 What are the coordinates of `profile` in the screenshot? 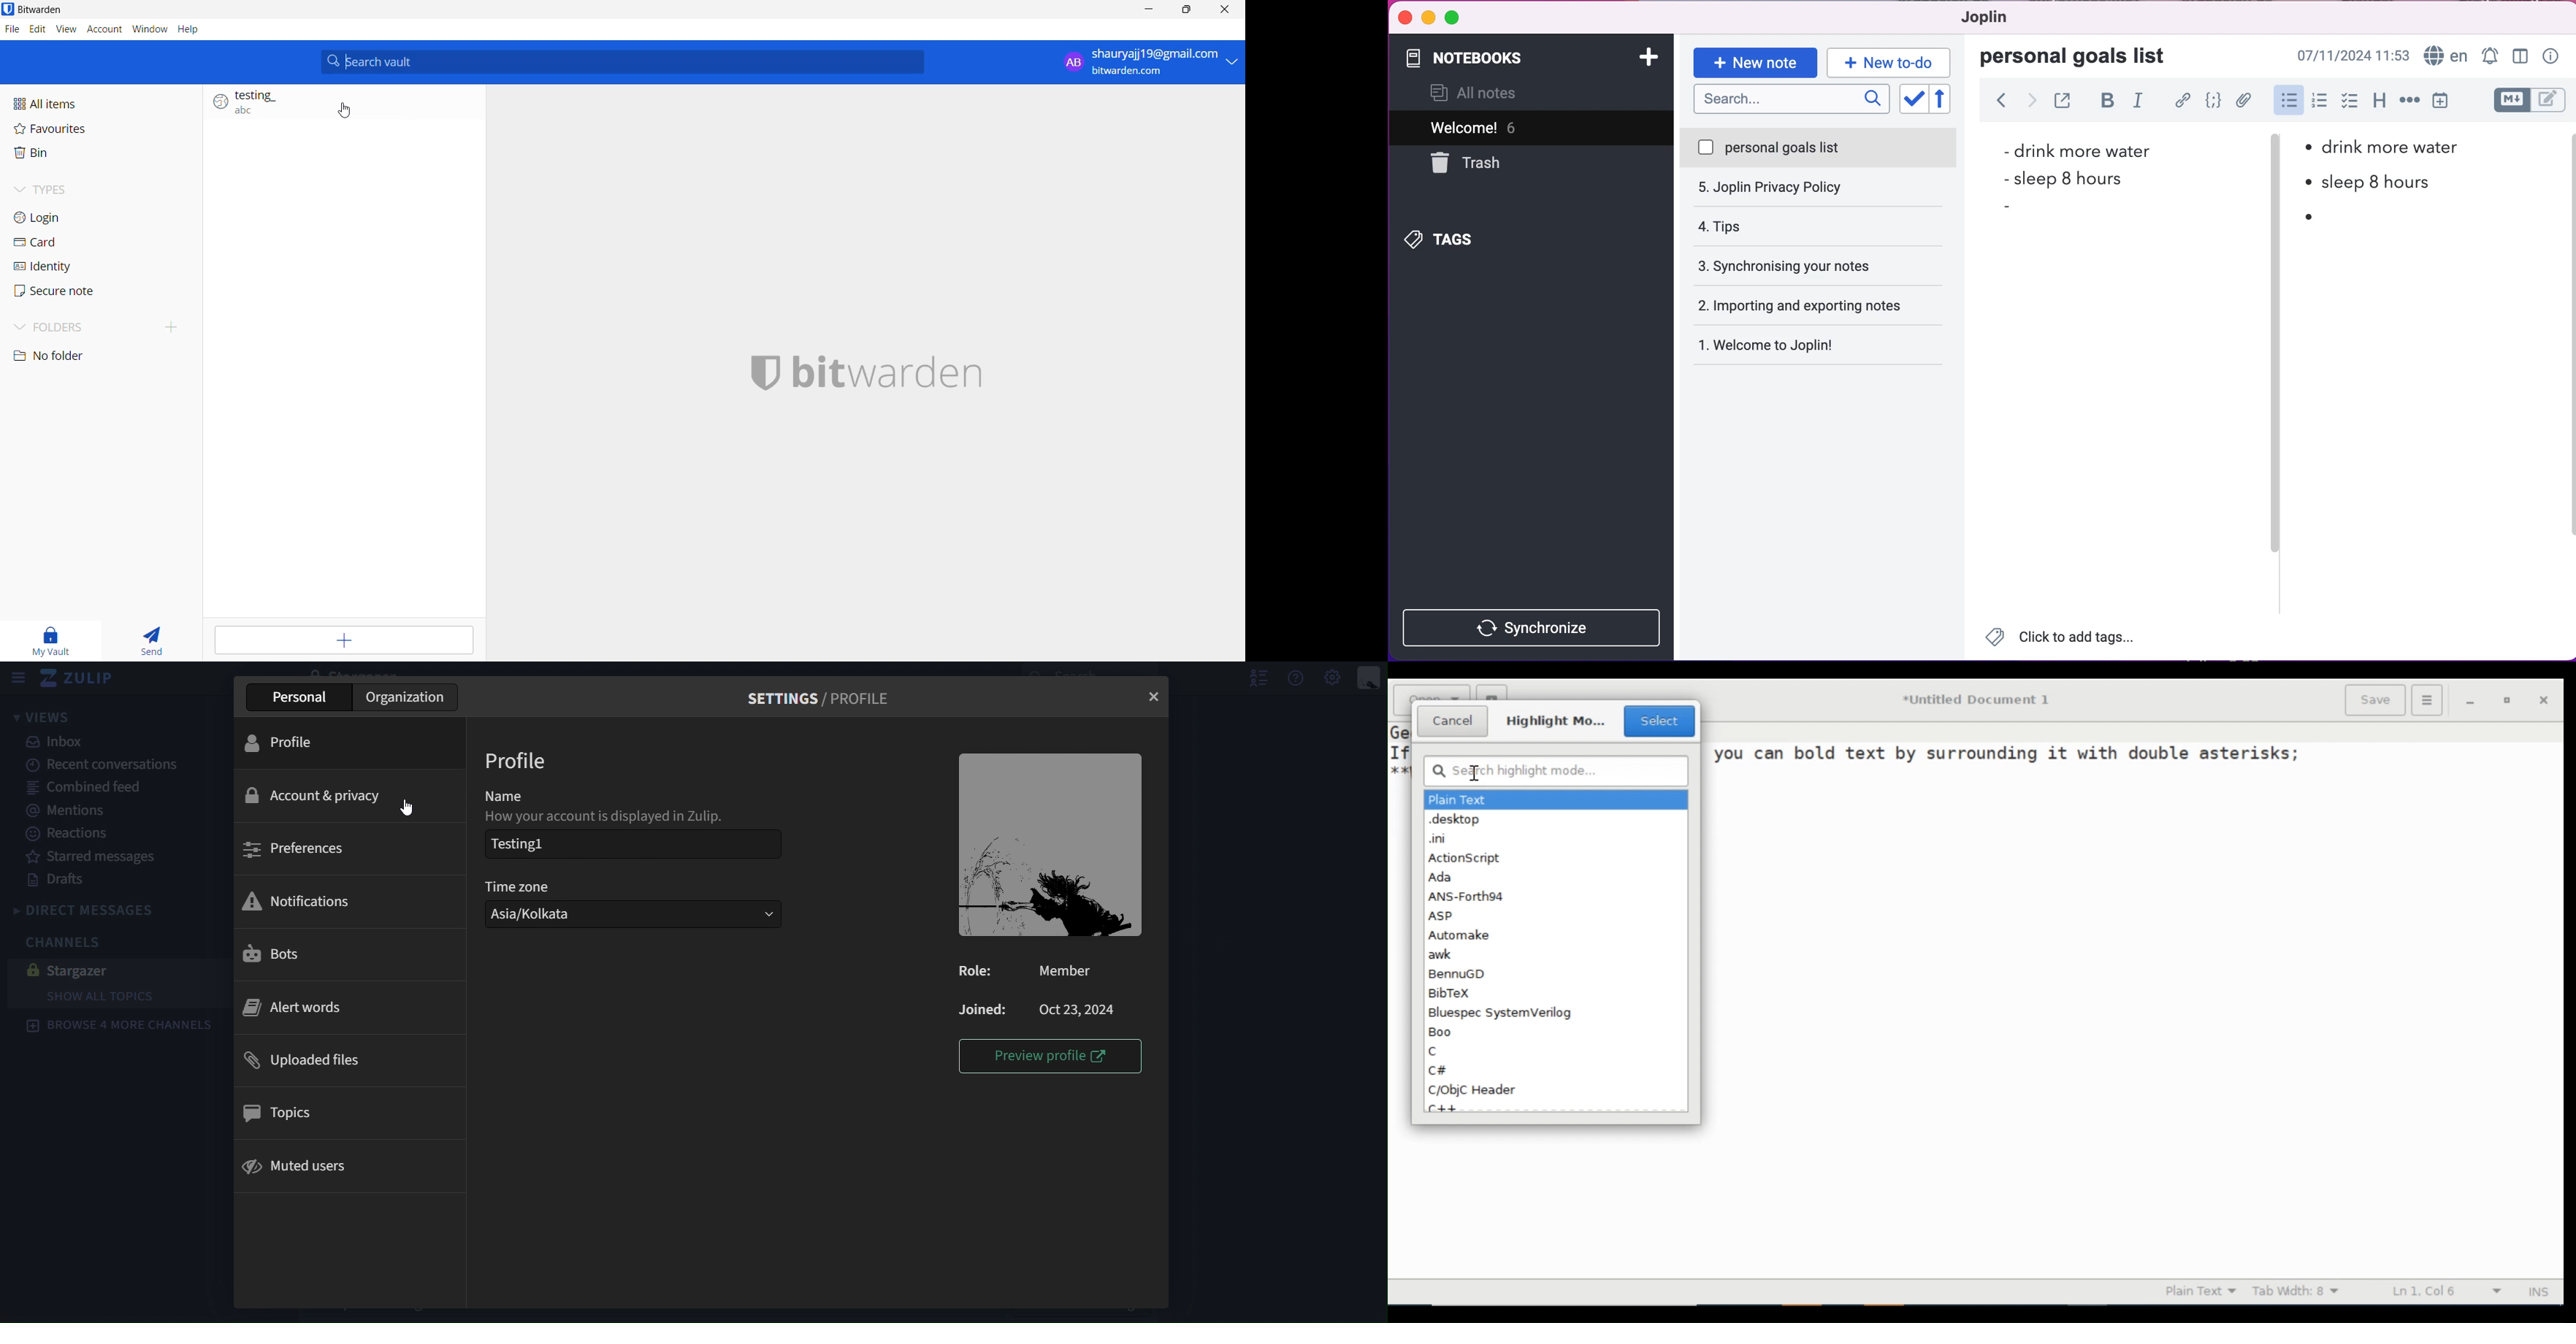 It's located at (519, 761).